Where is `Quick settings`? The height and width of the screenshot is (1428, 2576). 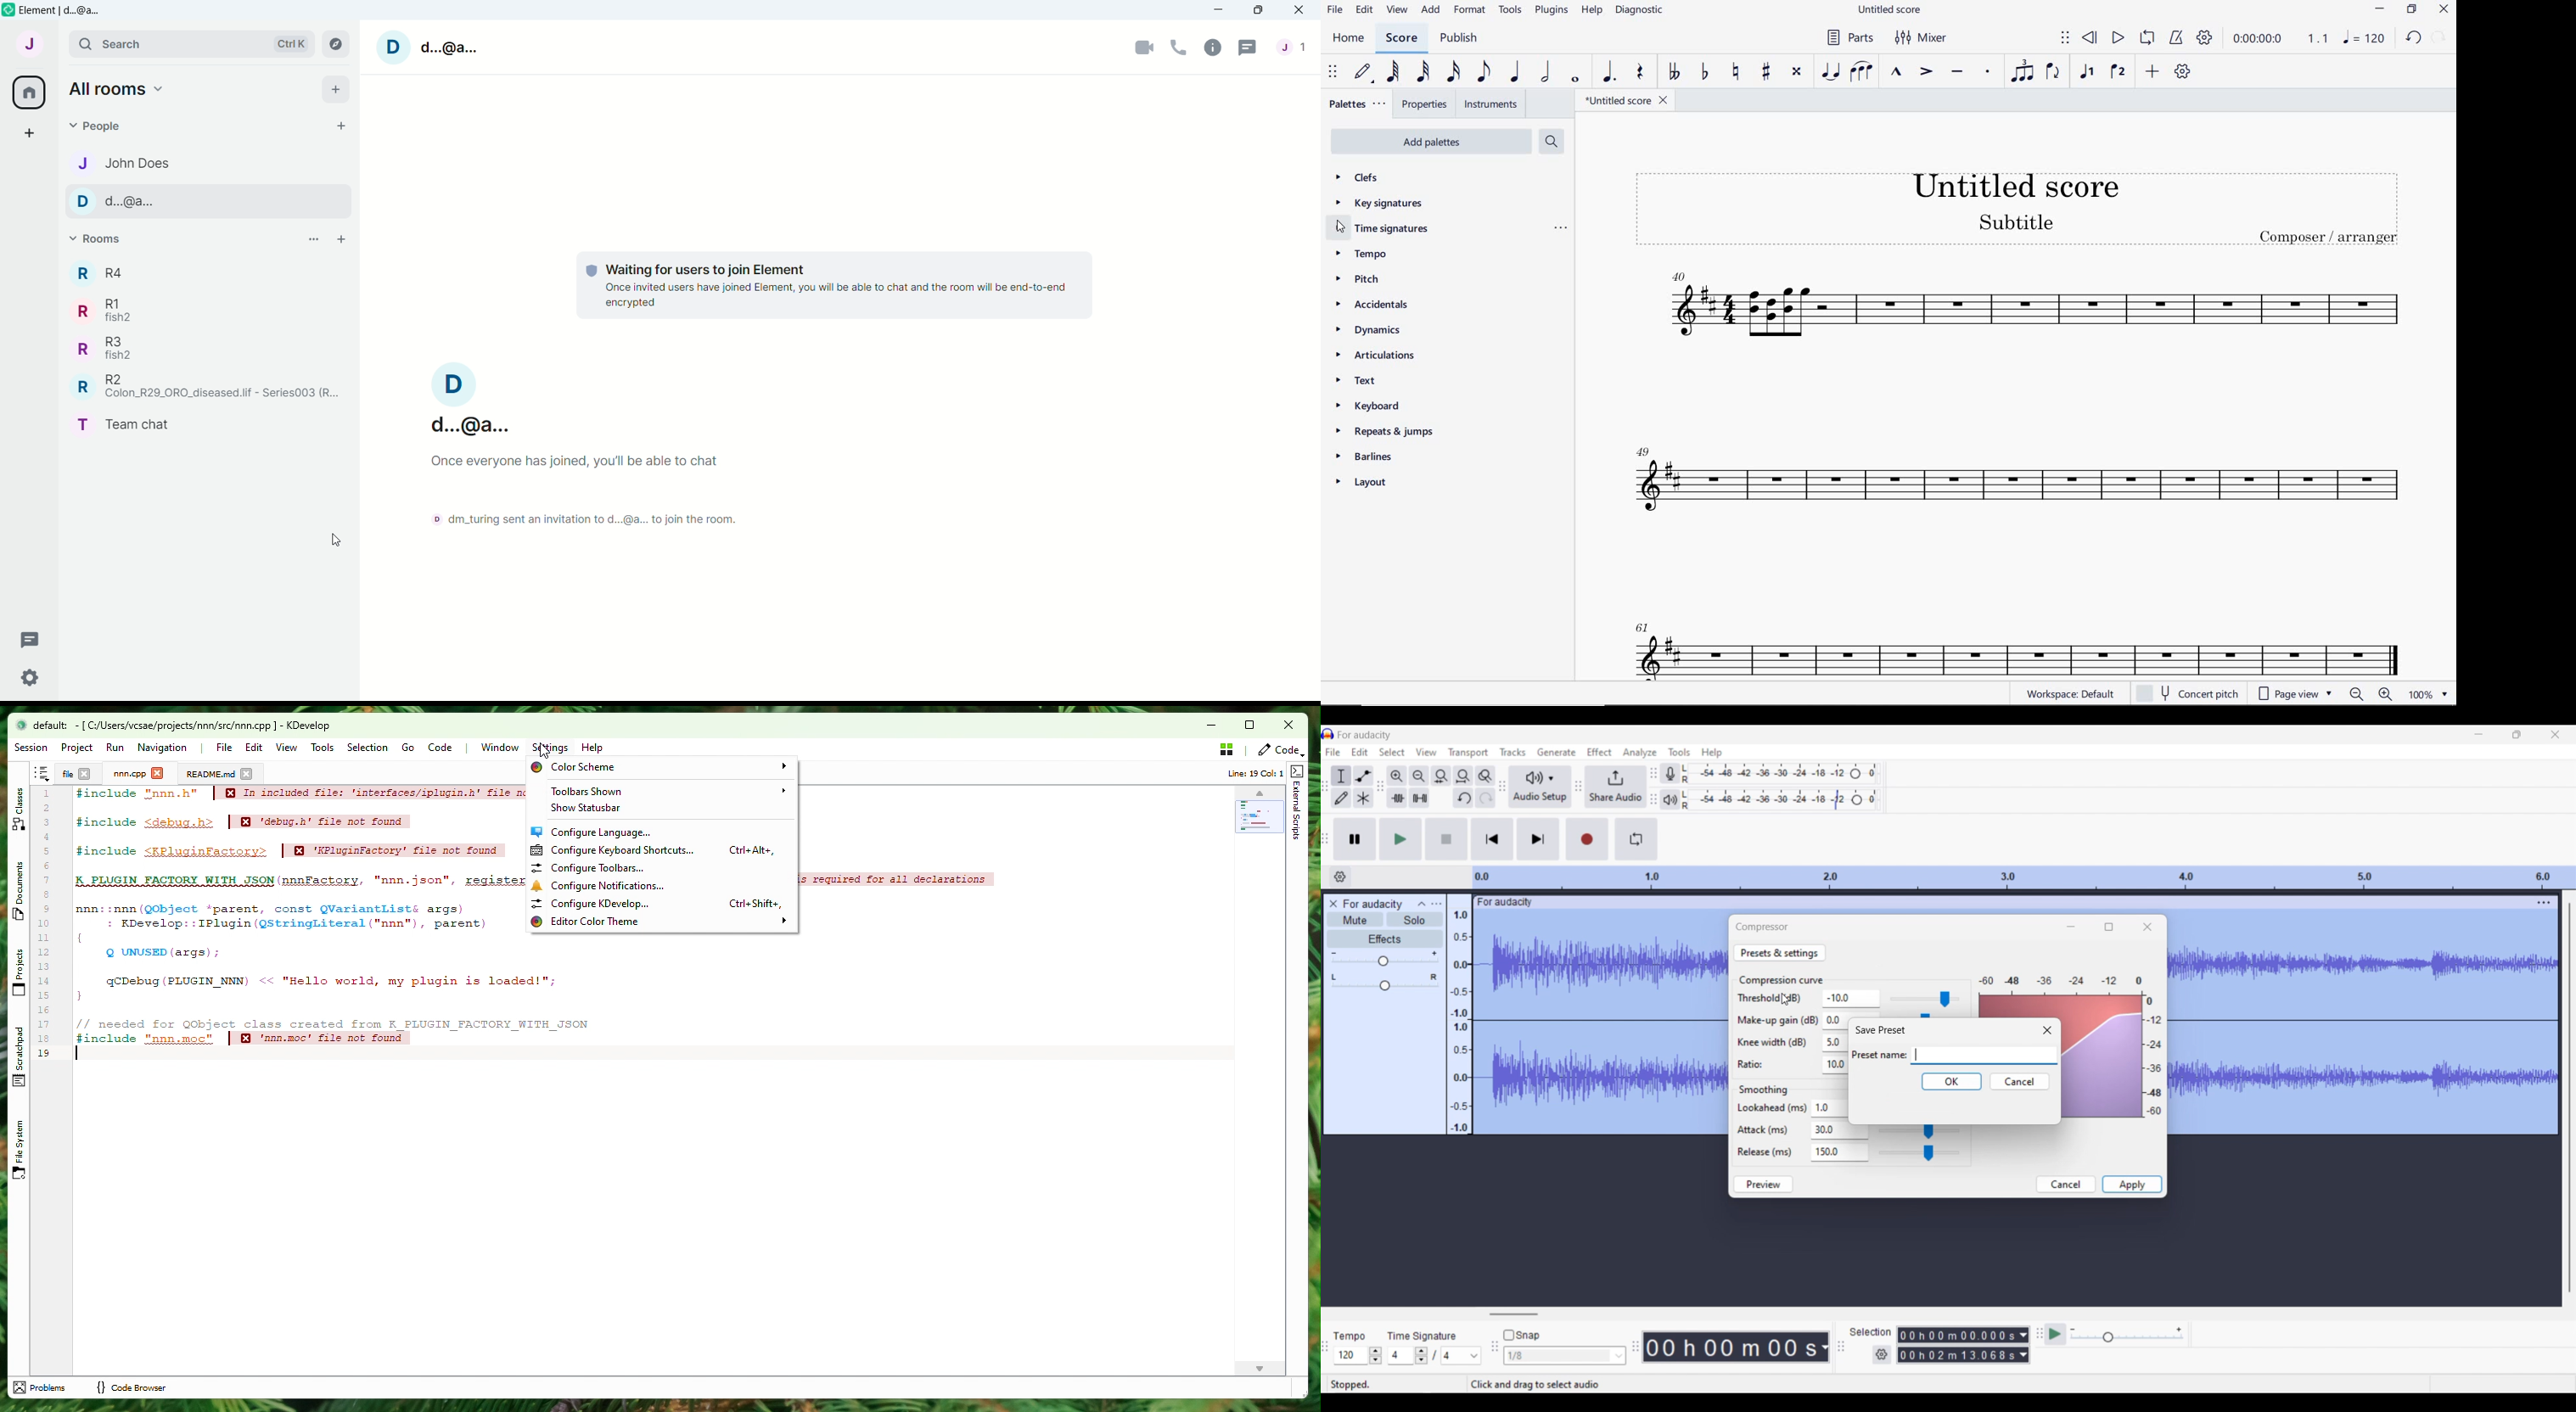 Quick settings is located at coordinates (21, 678).